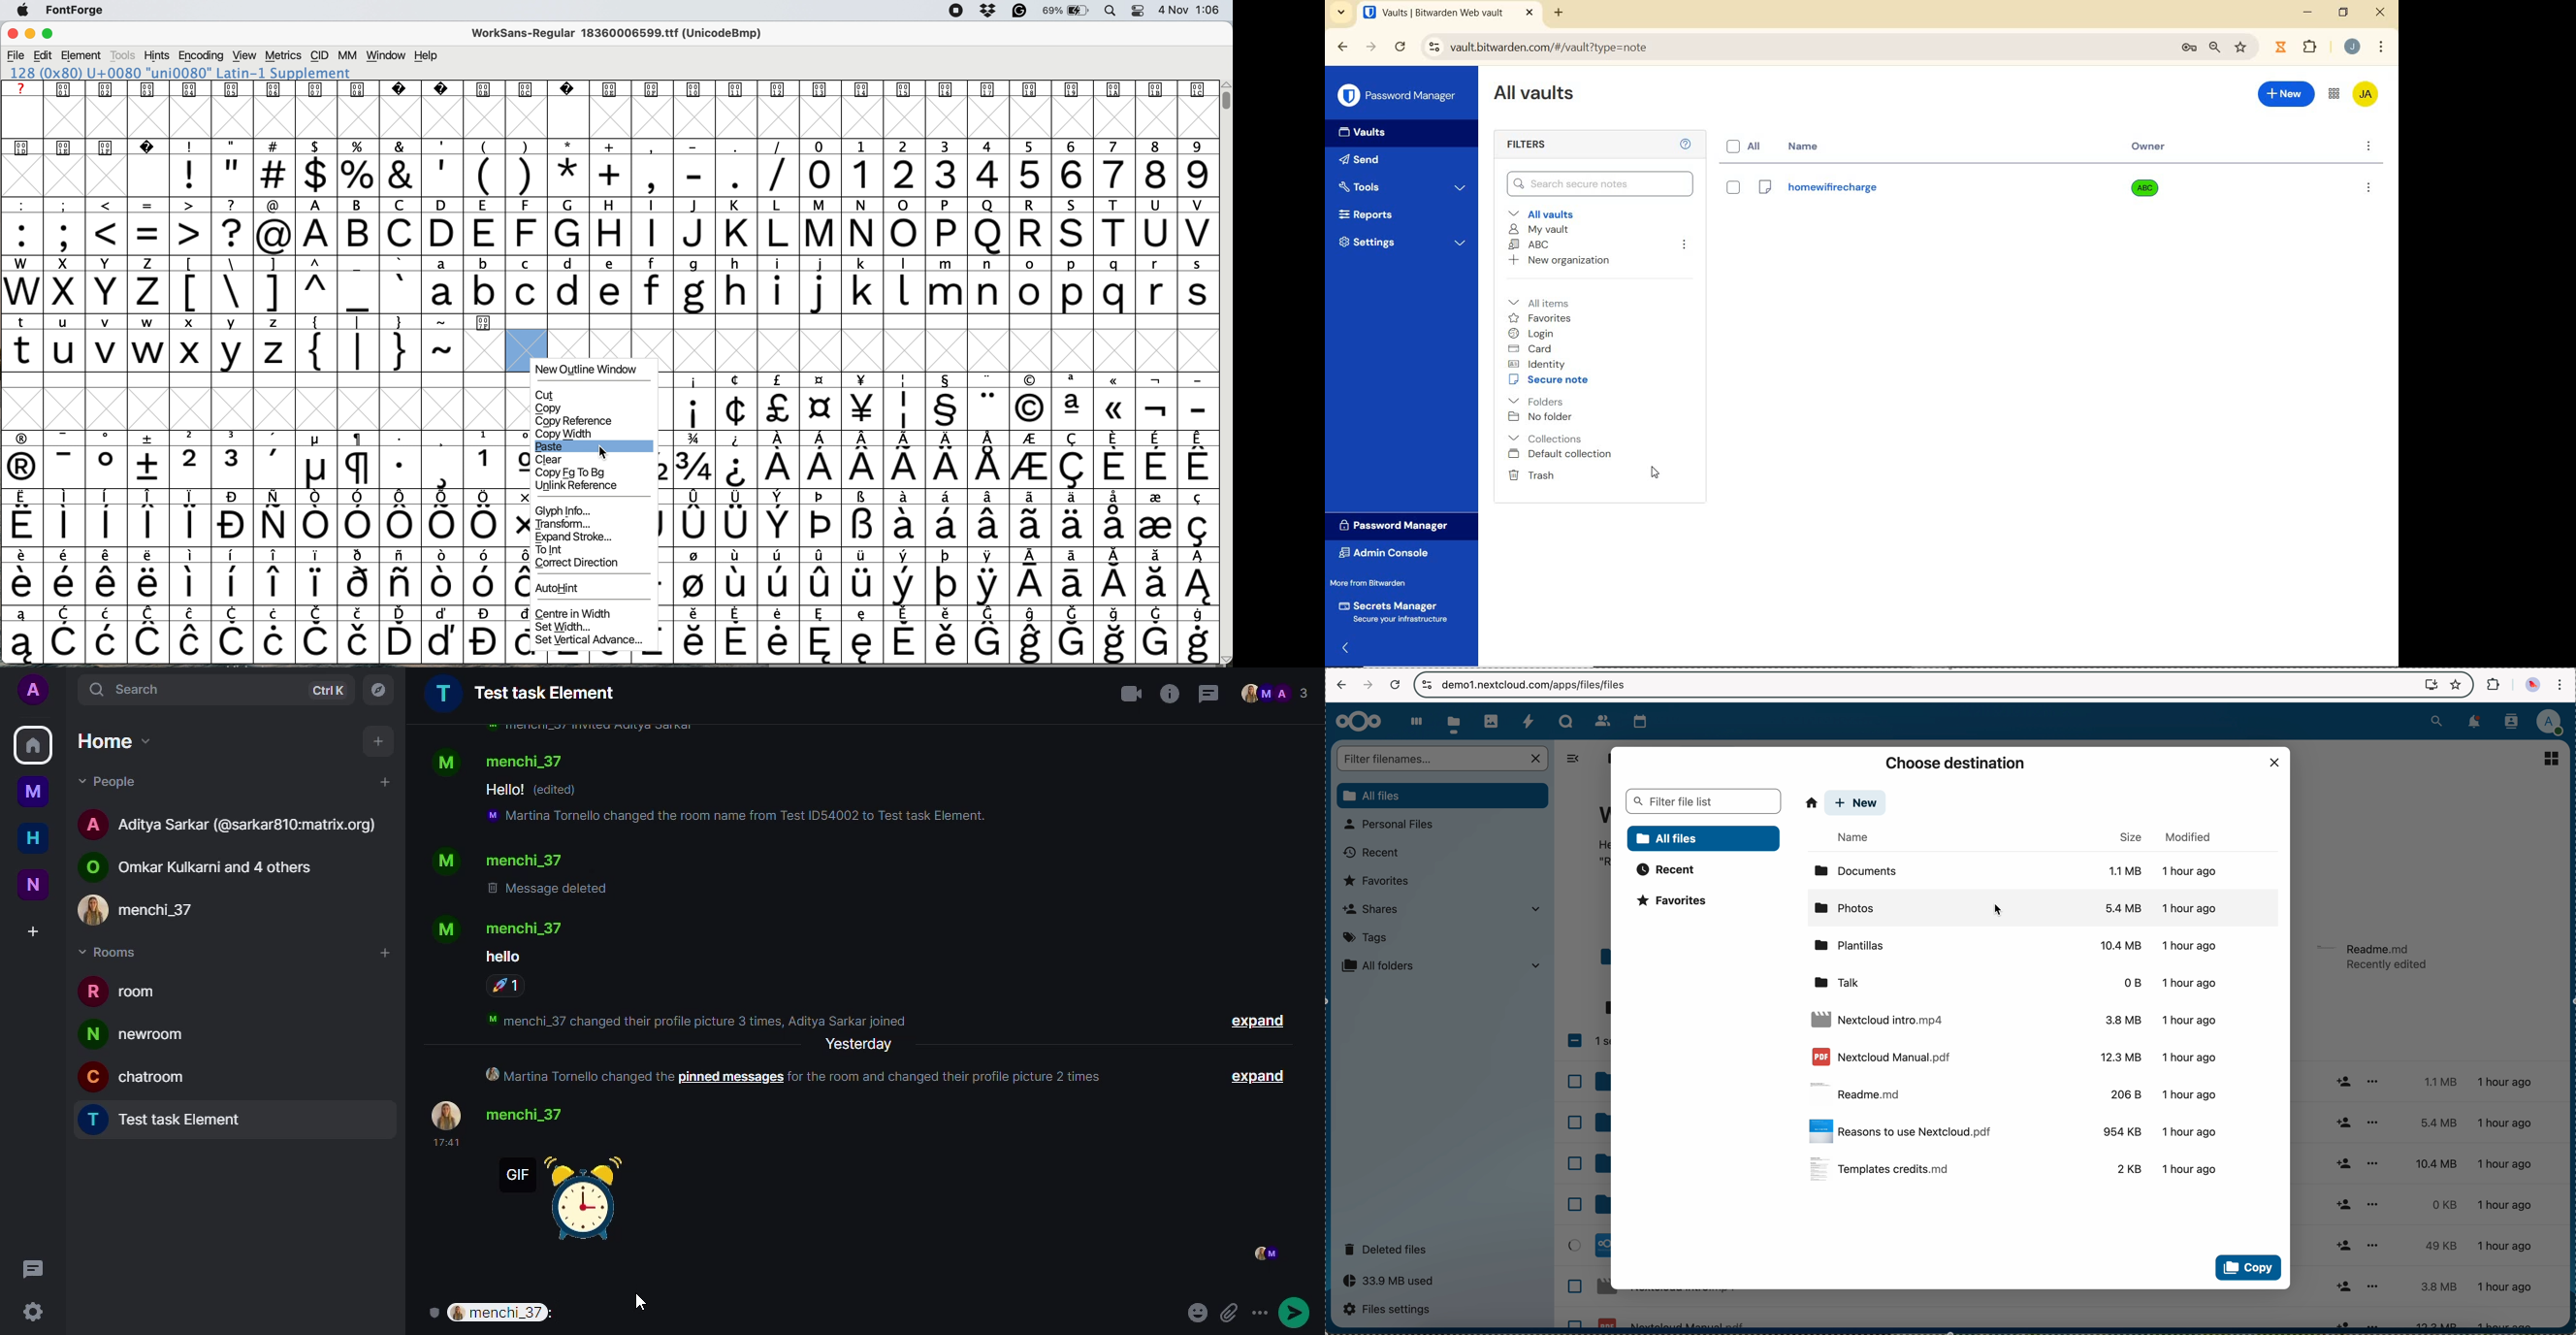 Image resolution: width=2576 pixels, height=1344 pixels. What do you see at coordinates (566, 511) in the screenshot?
I see `glypg info...` at bounding box center [566, 511].